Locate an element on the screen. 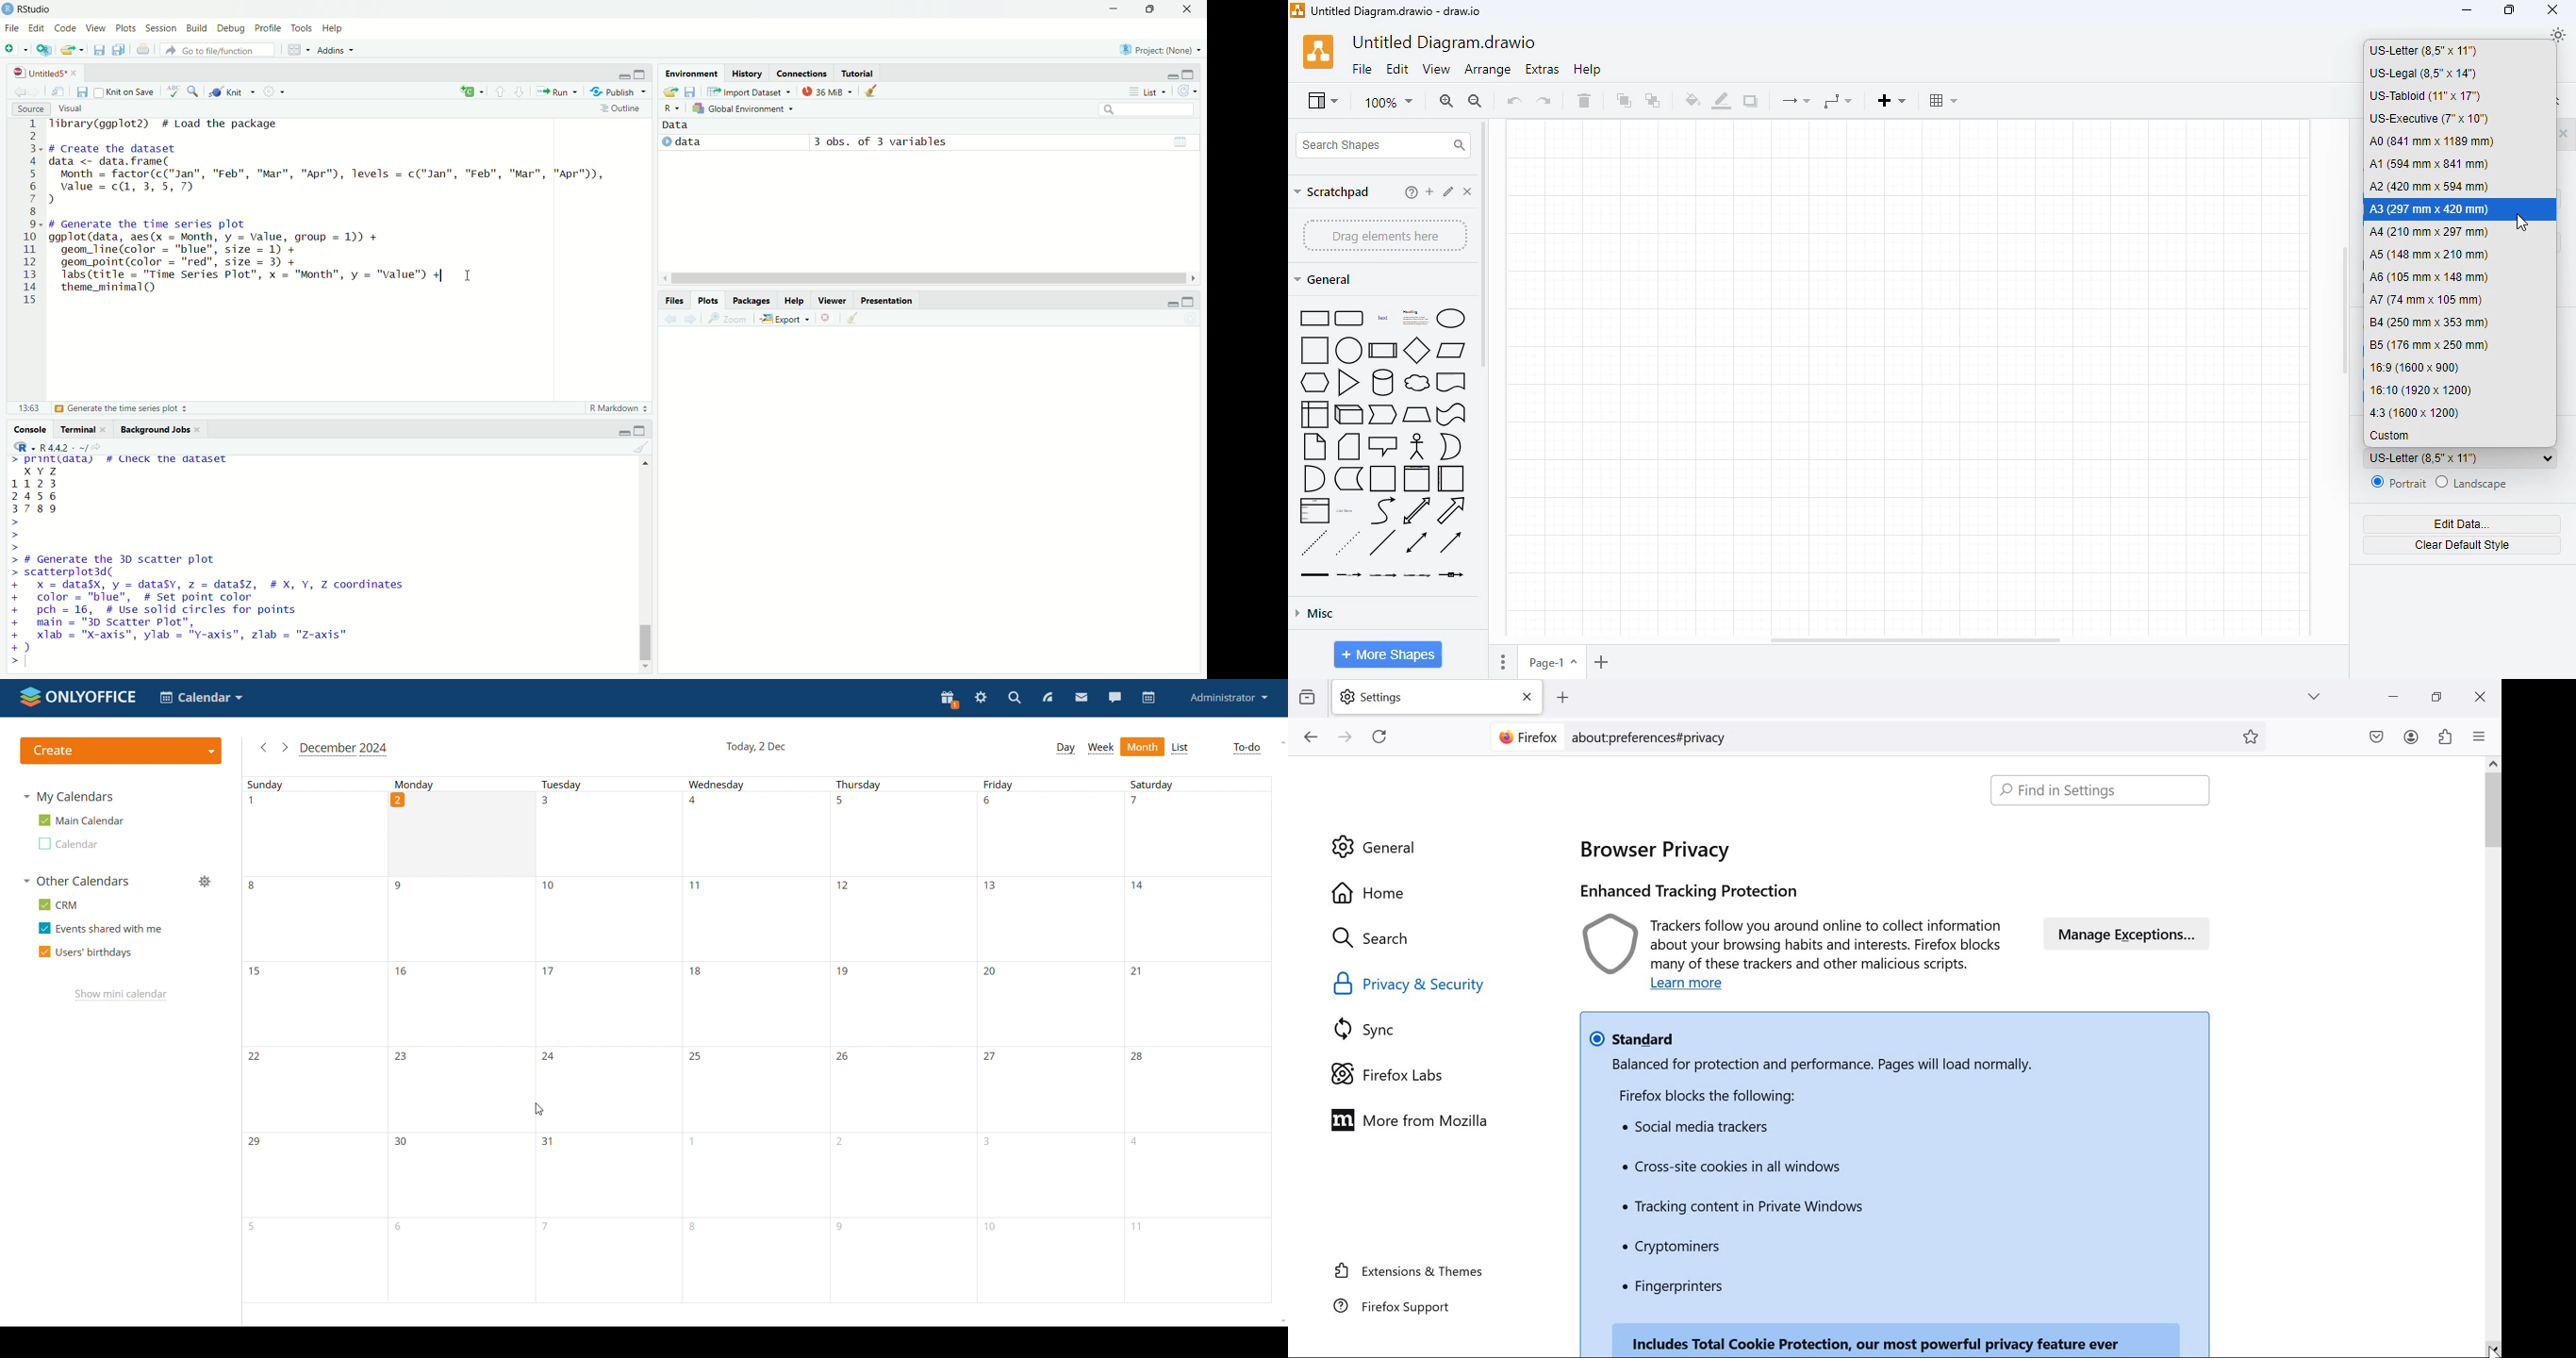 The width and height of the screenshot is (2576, 1372). container is located at coordinates (1383, 478).